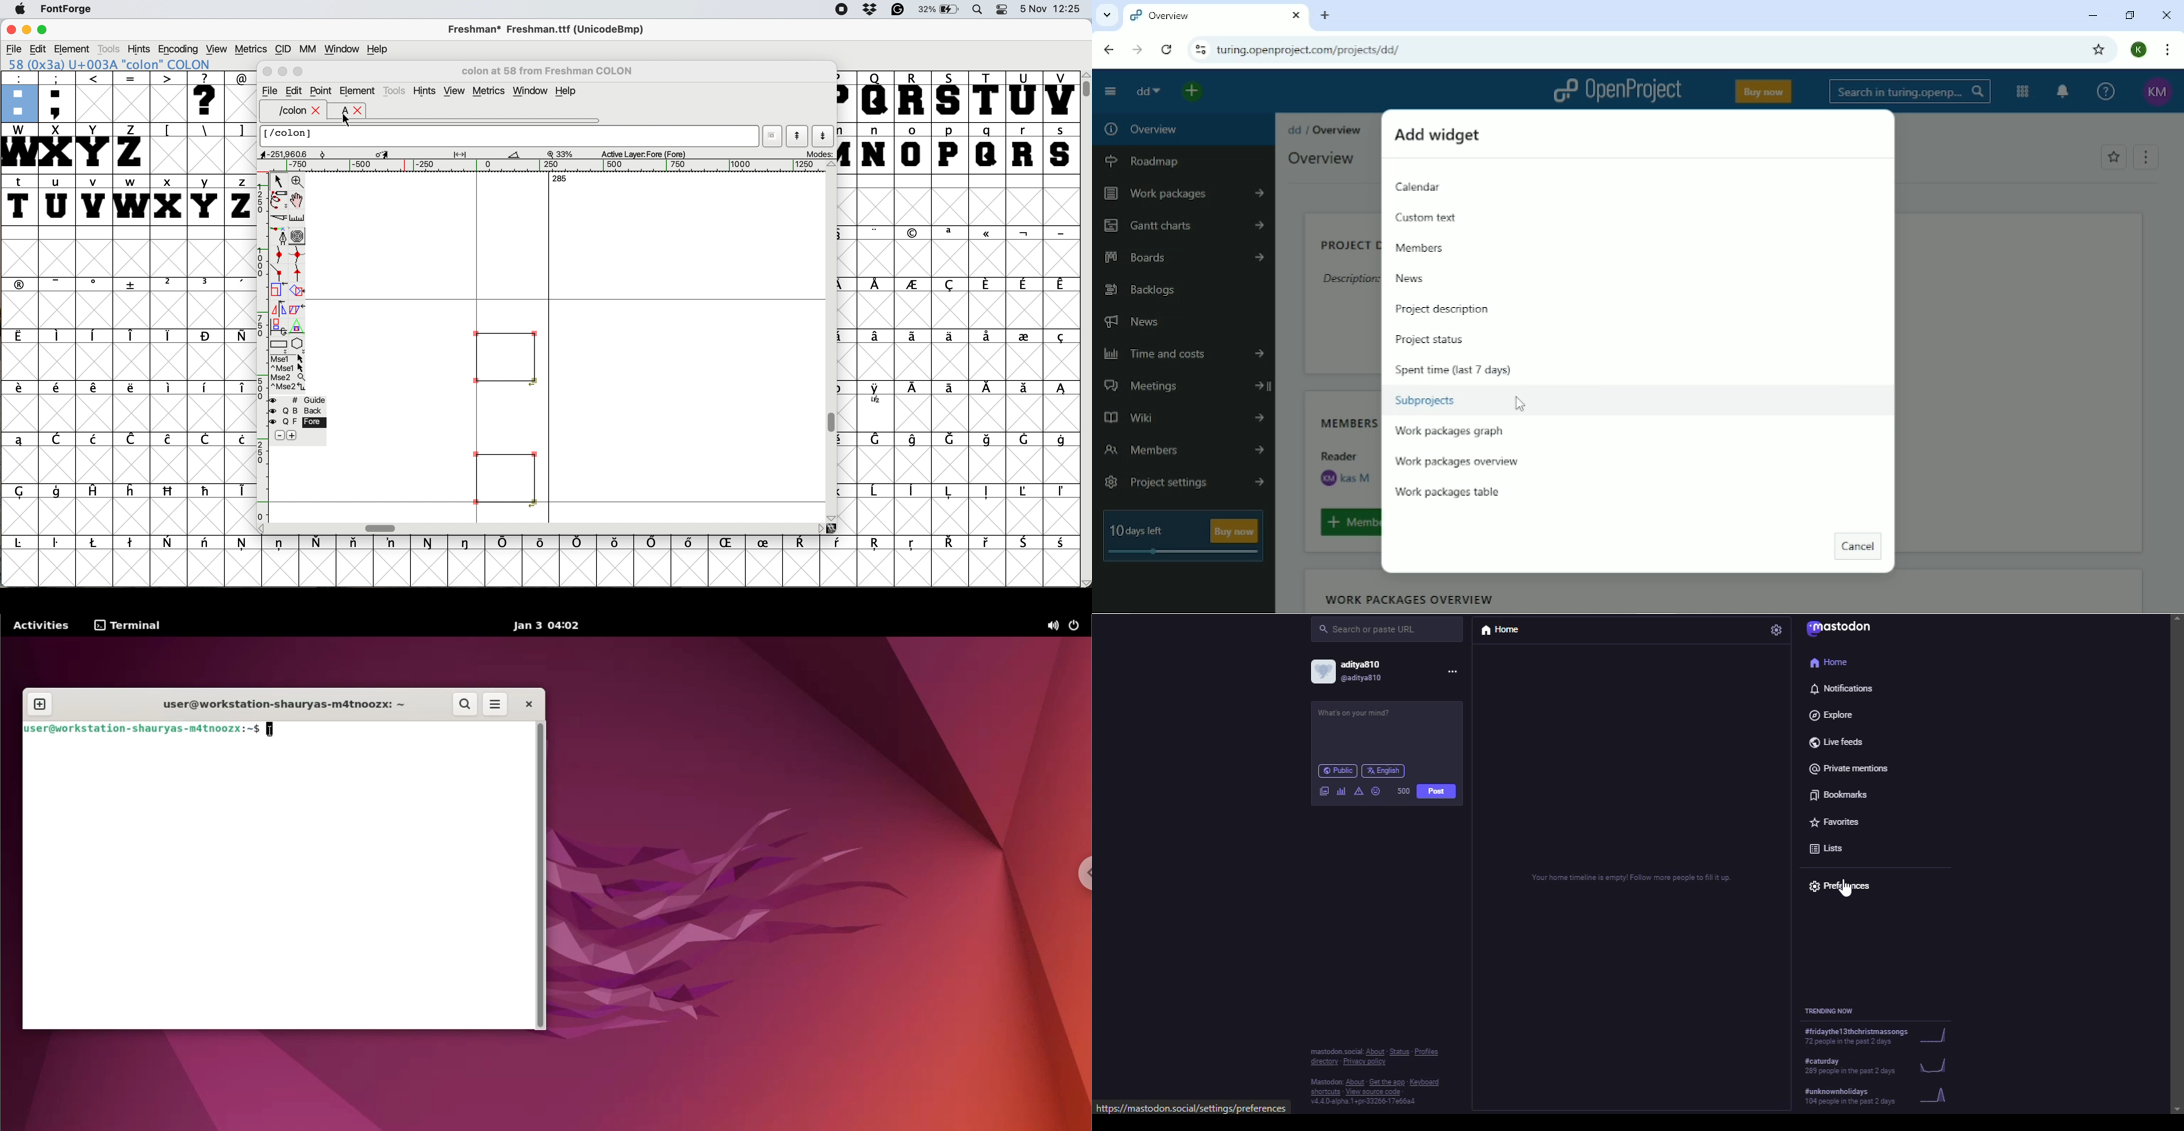 The height and width of the screenshot is (1148, 2184). Describe the element at coordinates (987, 338) in the screenshot. I see `symbol` at that location.